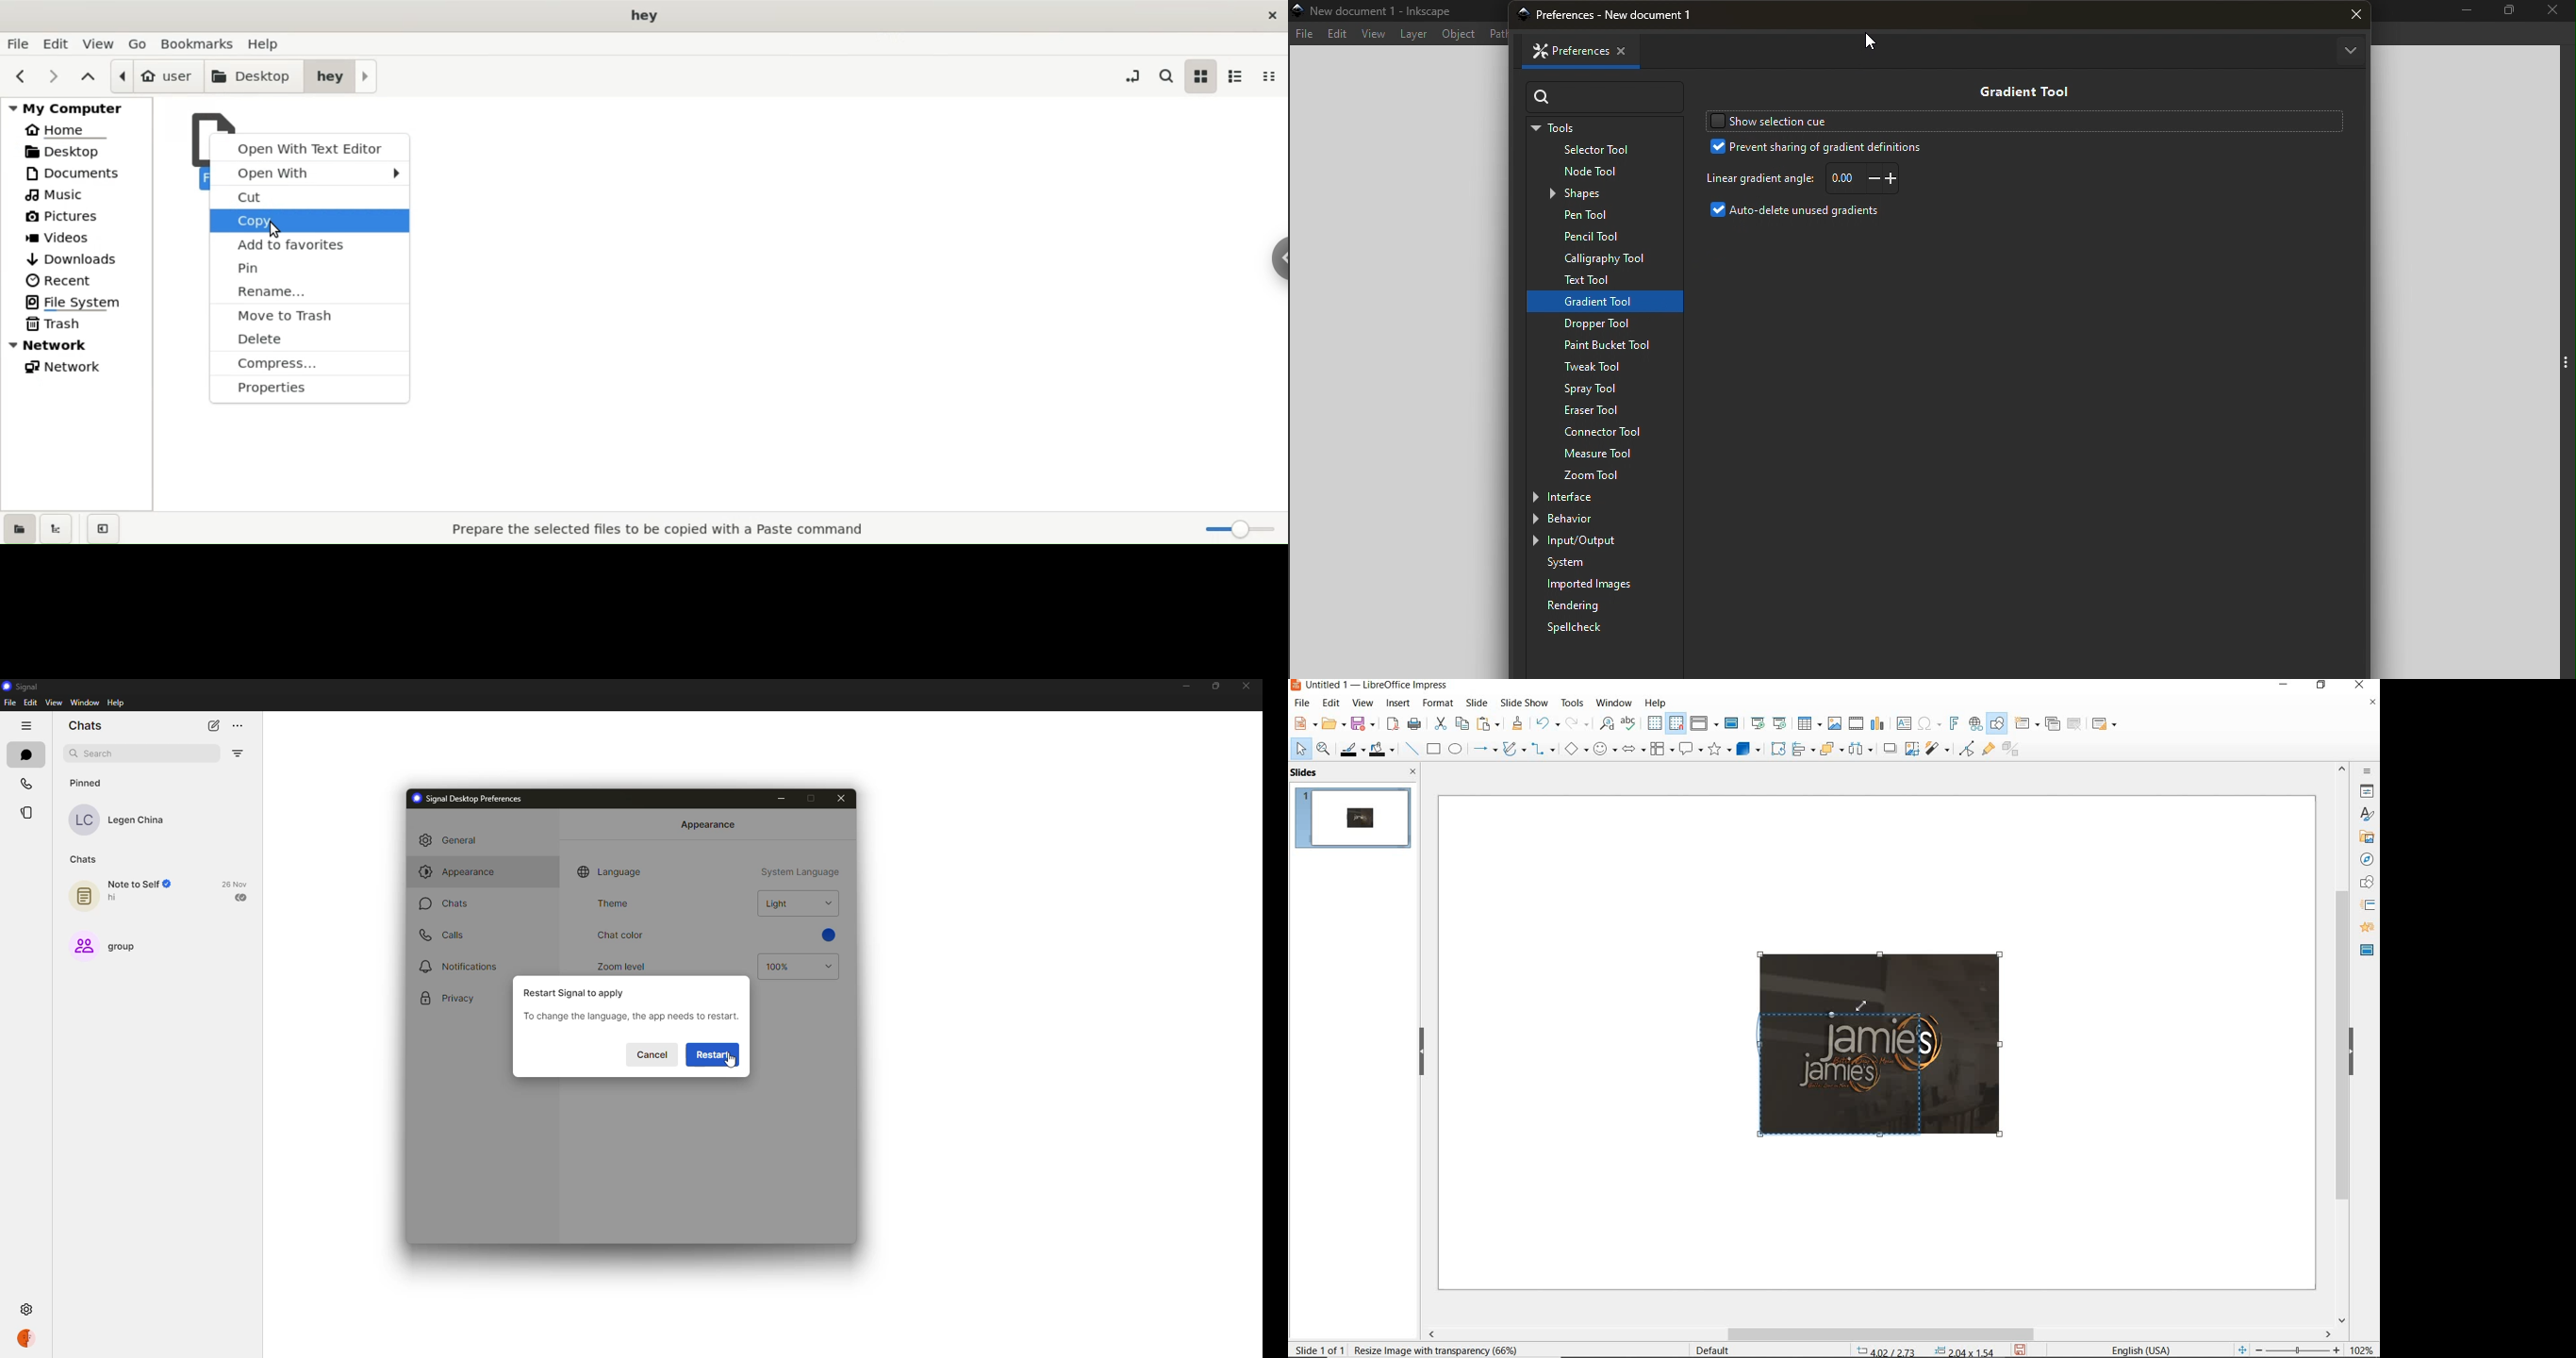 The image size is (2576, 1372). I want to click on date, so click(235, 883).